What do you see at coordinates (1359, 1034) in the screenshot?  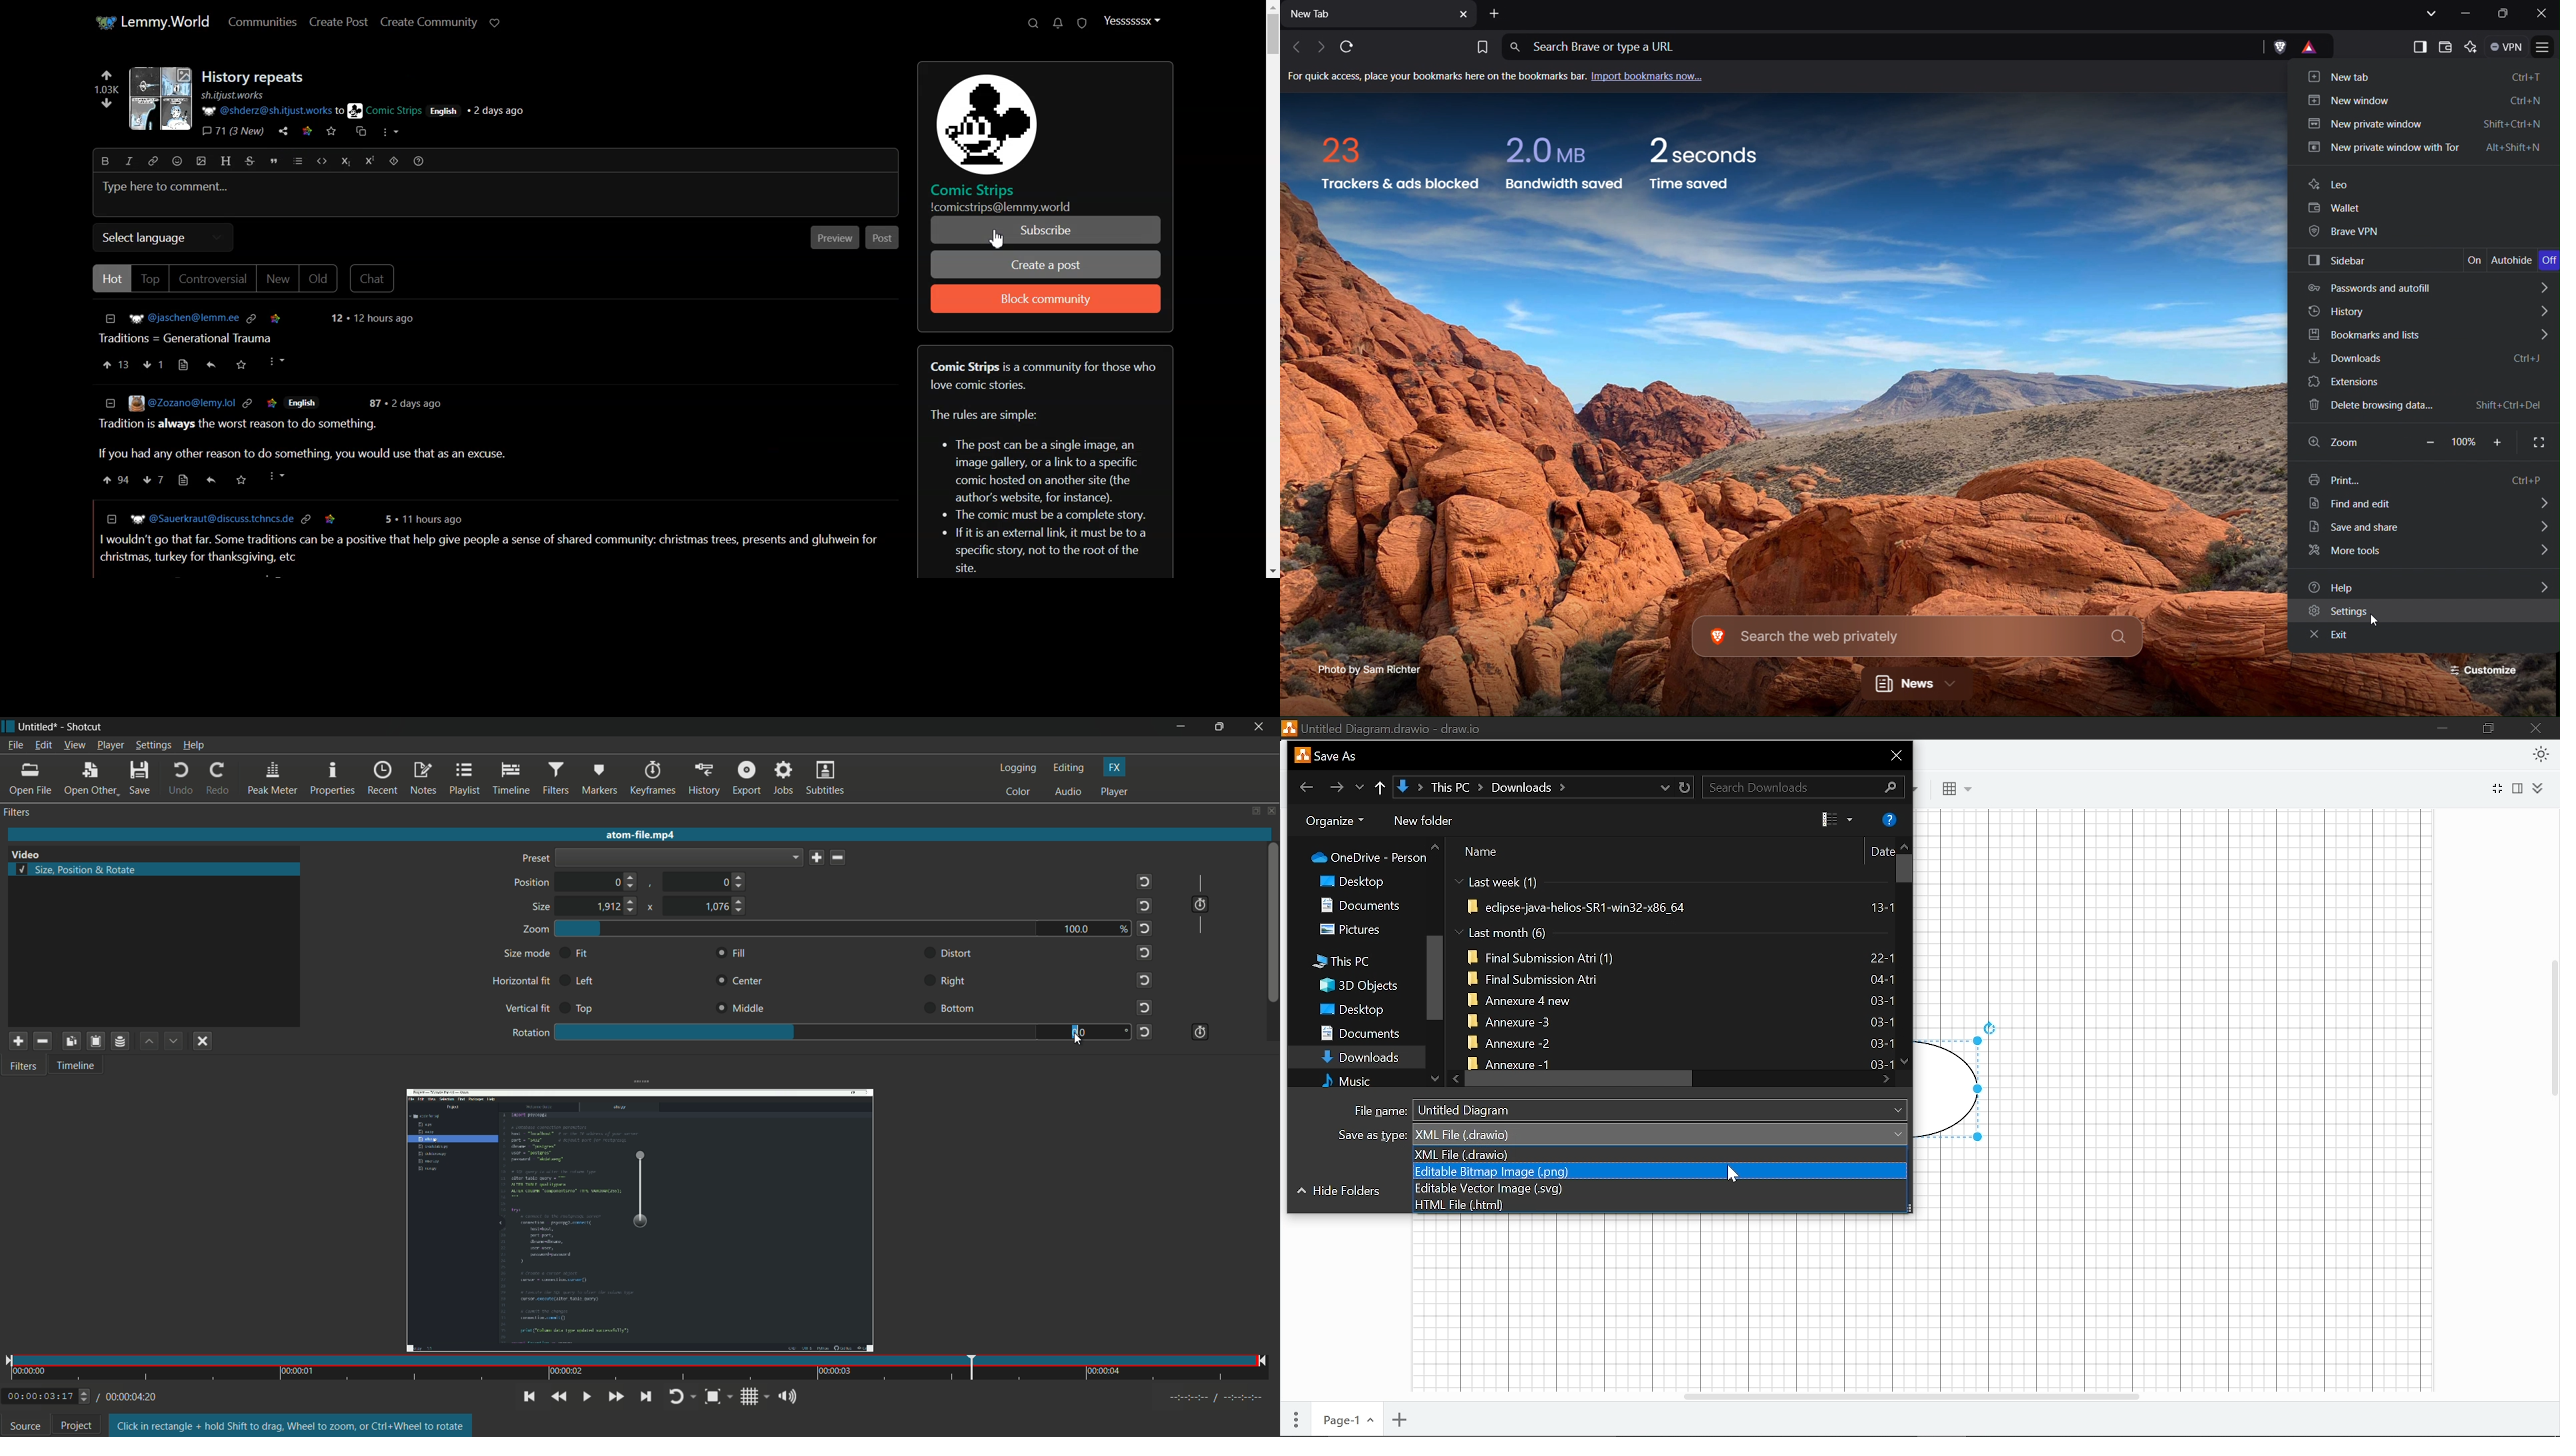 I see `Documents` at bounding box center [1359, 1034].